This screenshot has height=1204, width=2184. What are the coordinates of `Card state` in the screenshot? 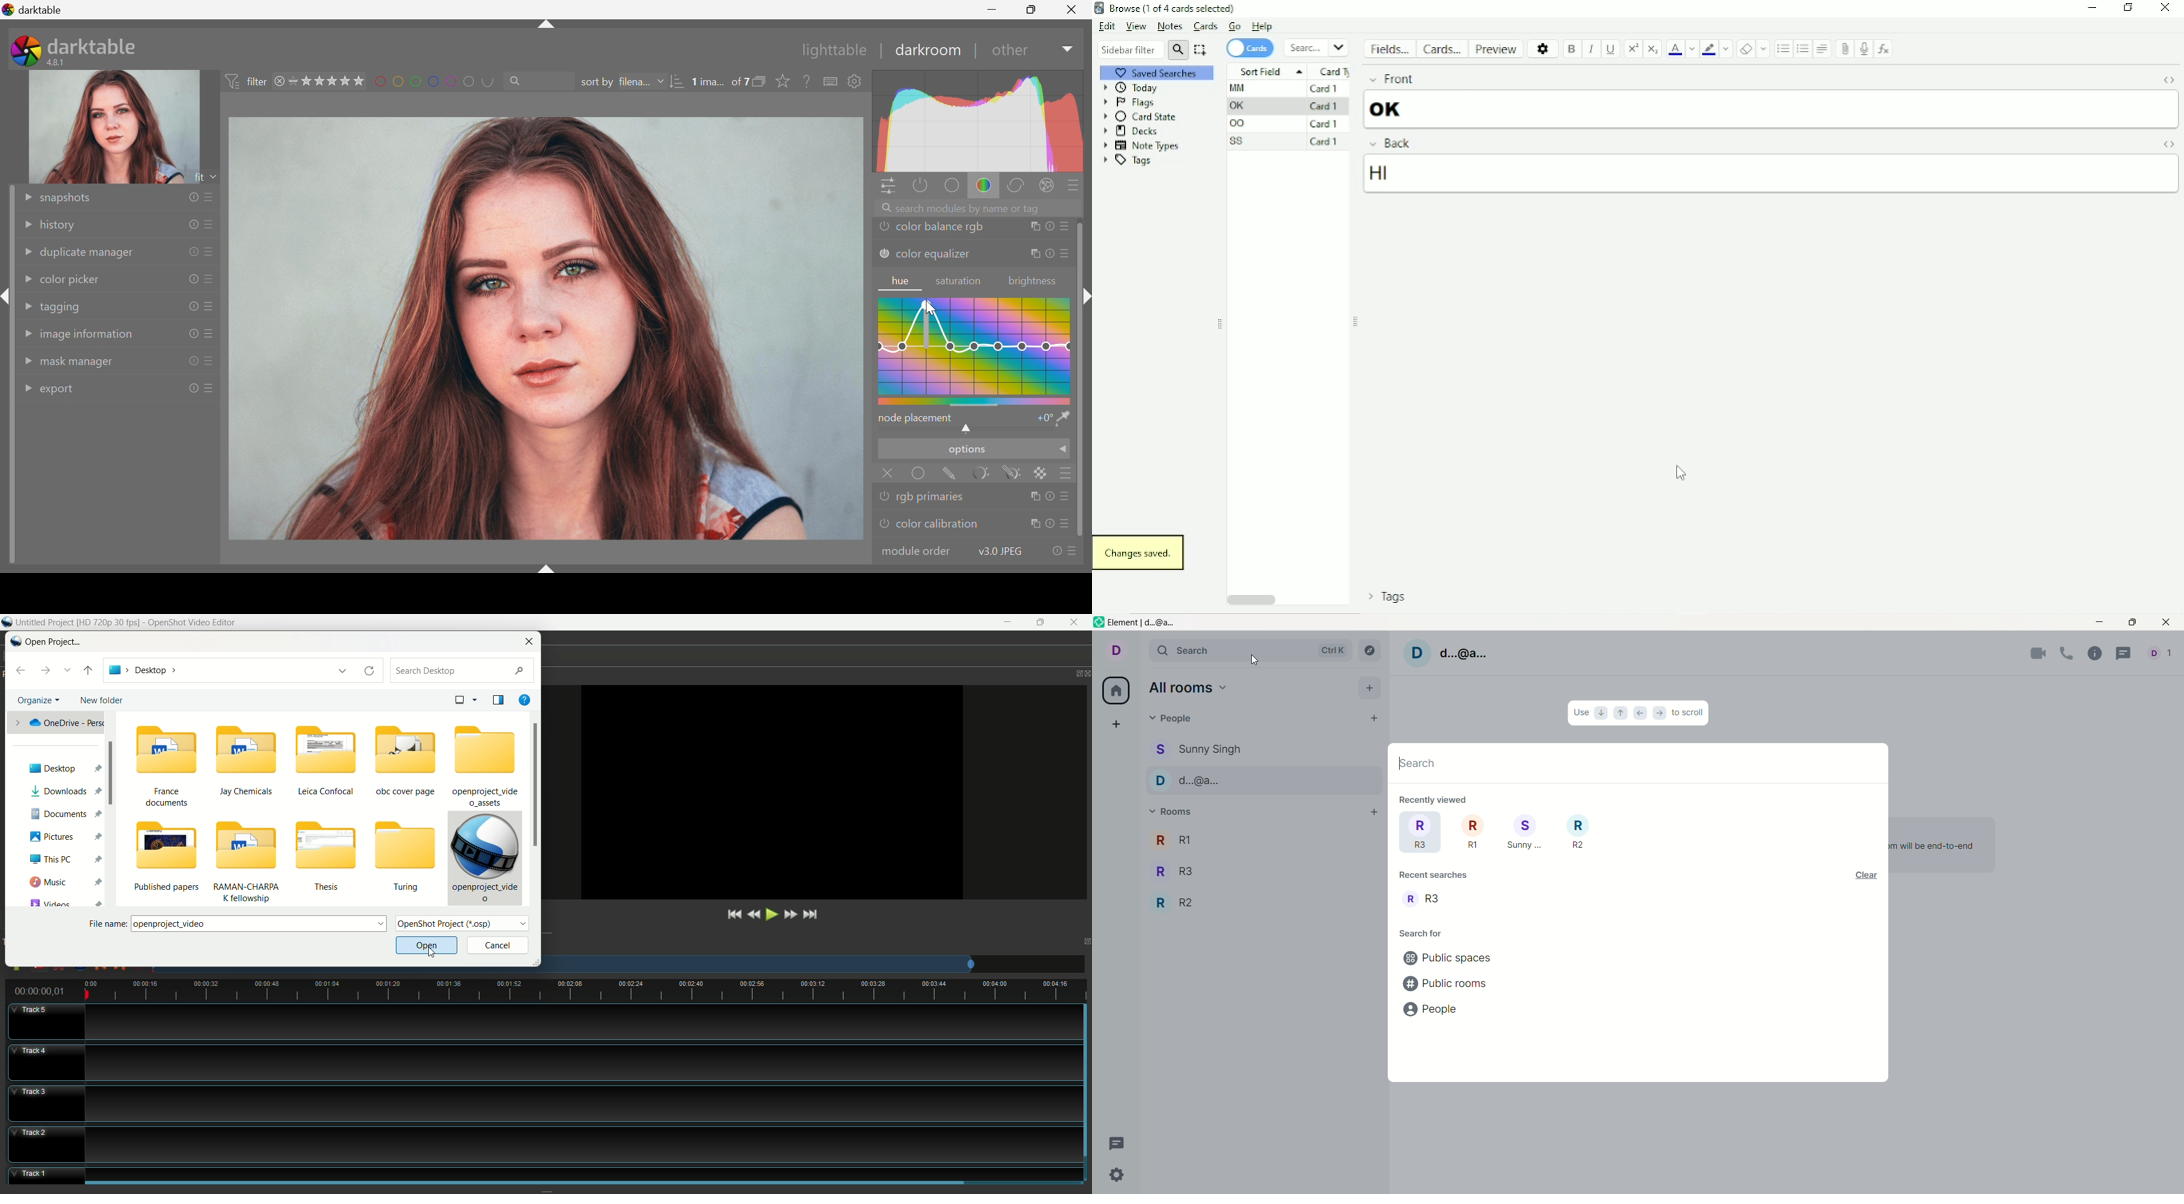 It's located at (1142, 116).